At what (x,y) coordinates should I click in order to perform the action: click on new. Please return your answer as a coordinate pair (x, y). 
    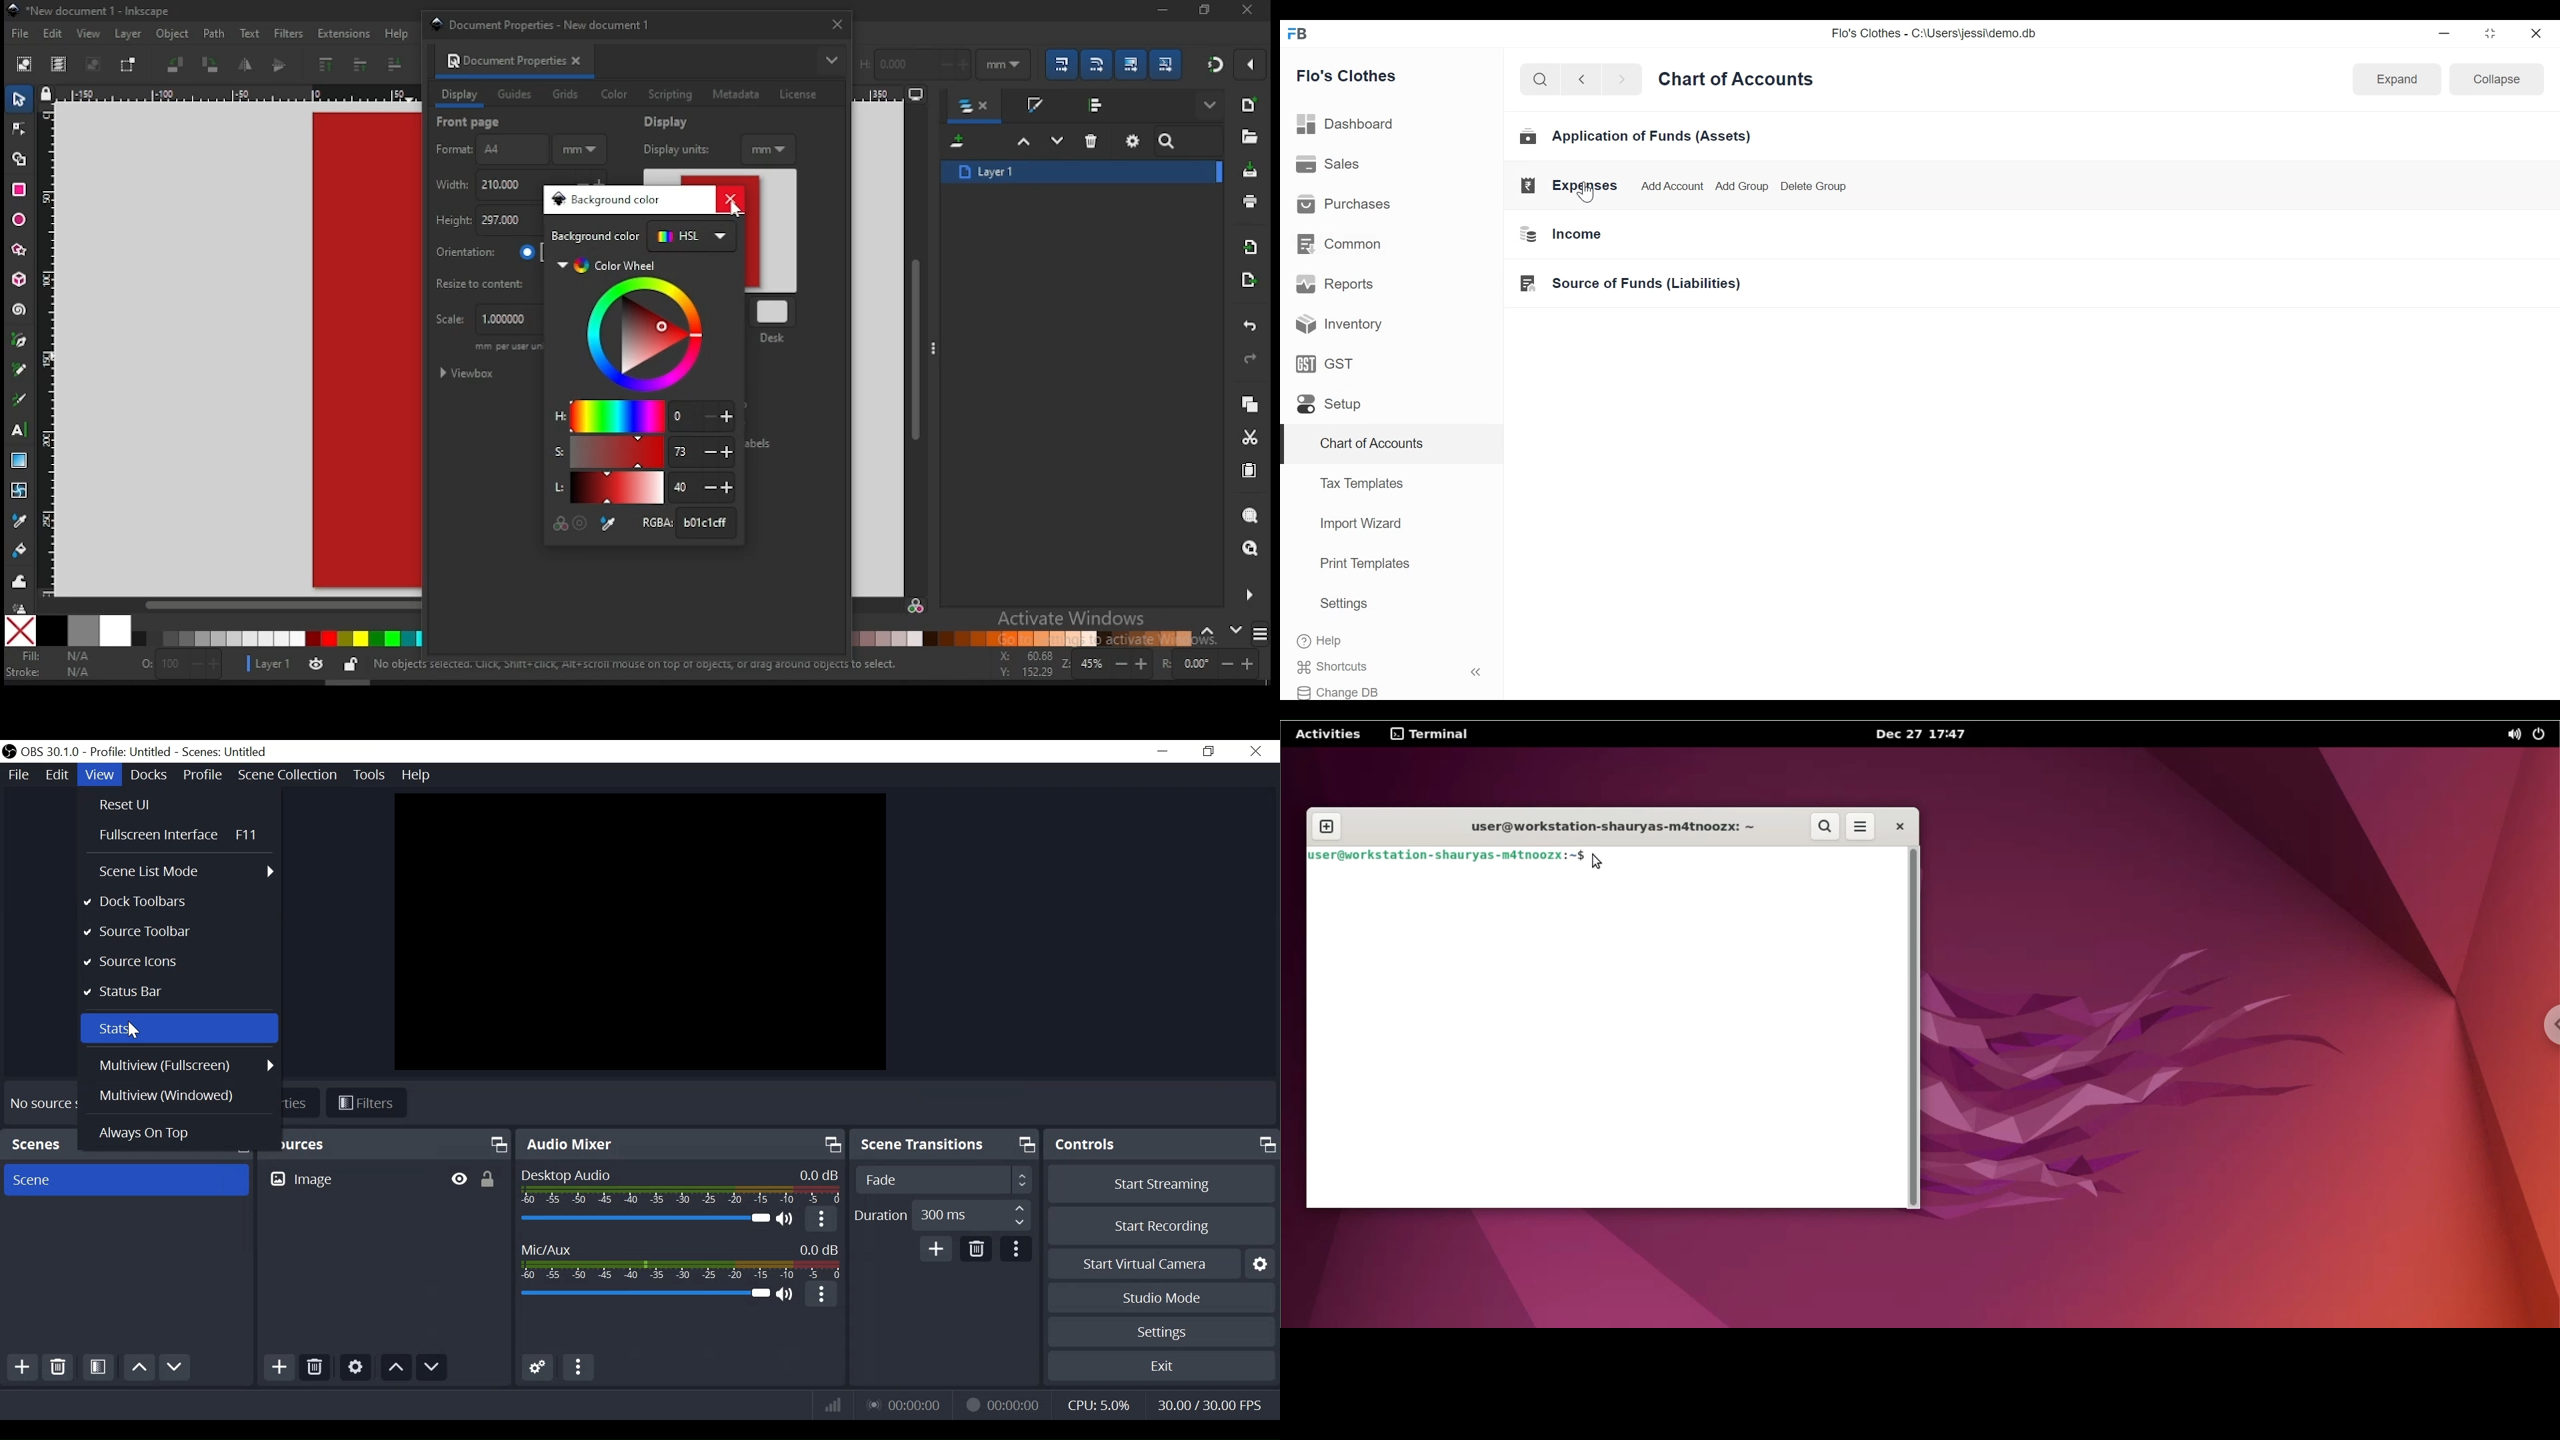
    Looking at the image, I should click on (1248, 105).